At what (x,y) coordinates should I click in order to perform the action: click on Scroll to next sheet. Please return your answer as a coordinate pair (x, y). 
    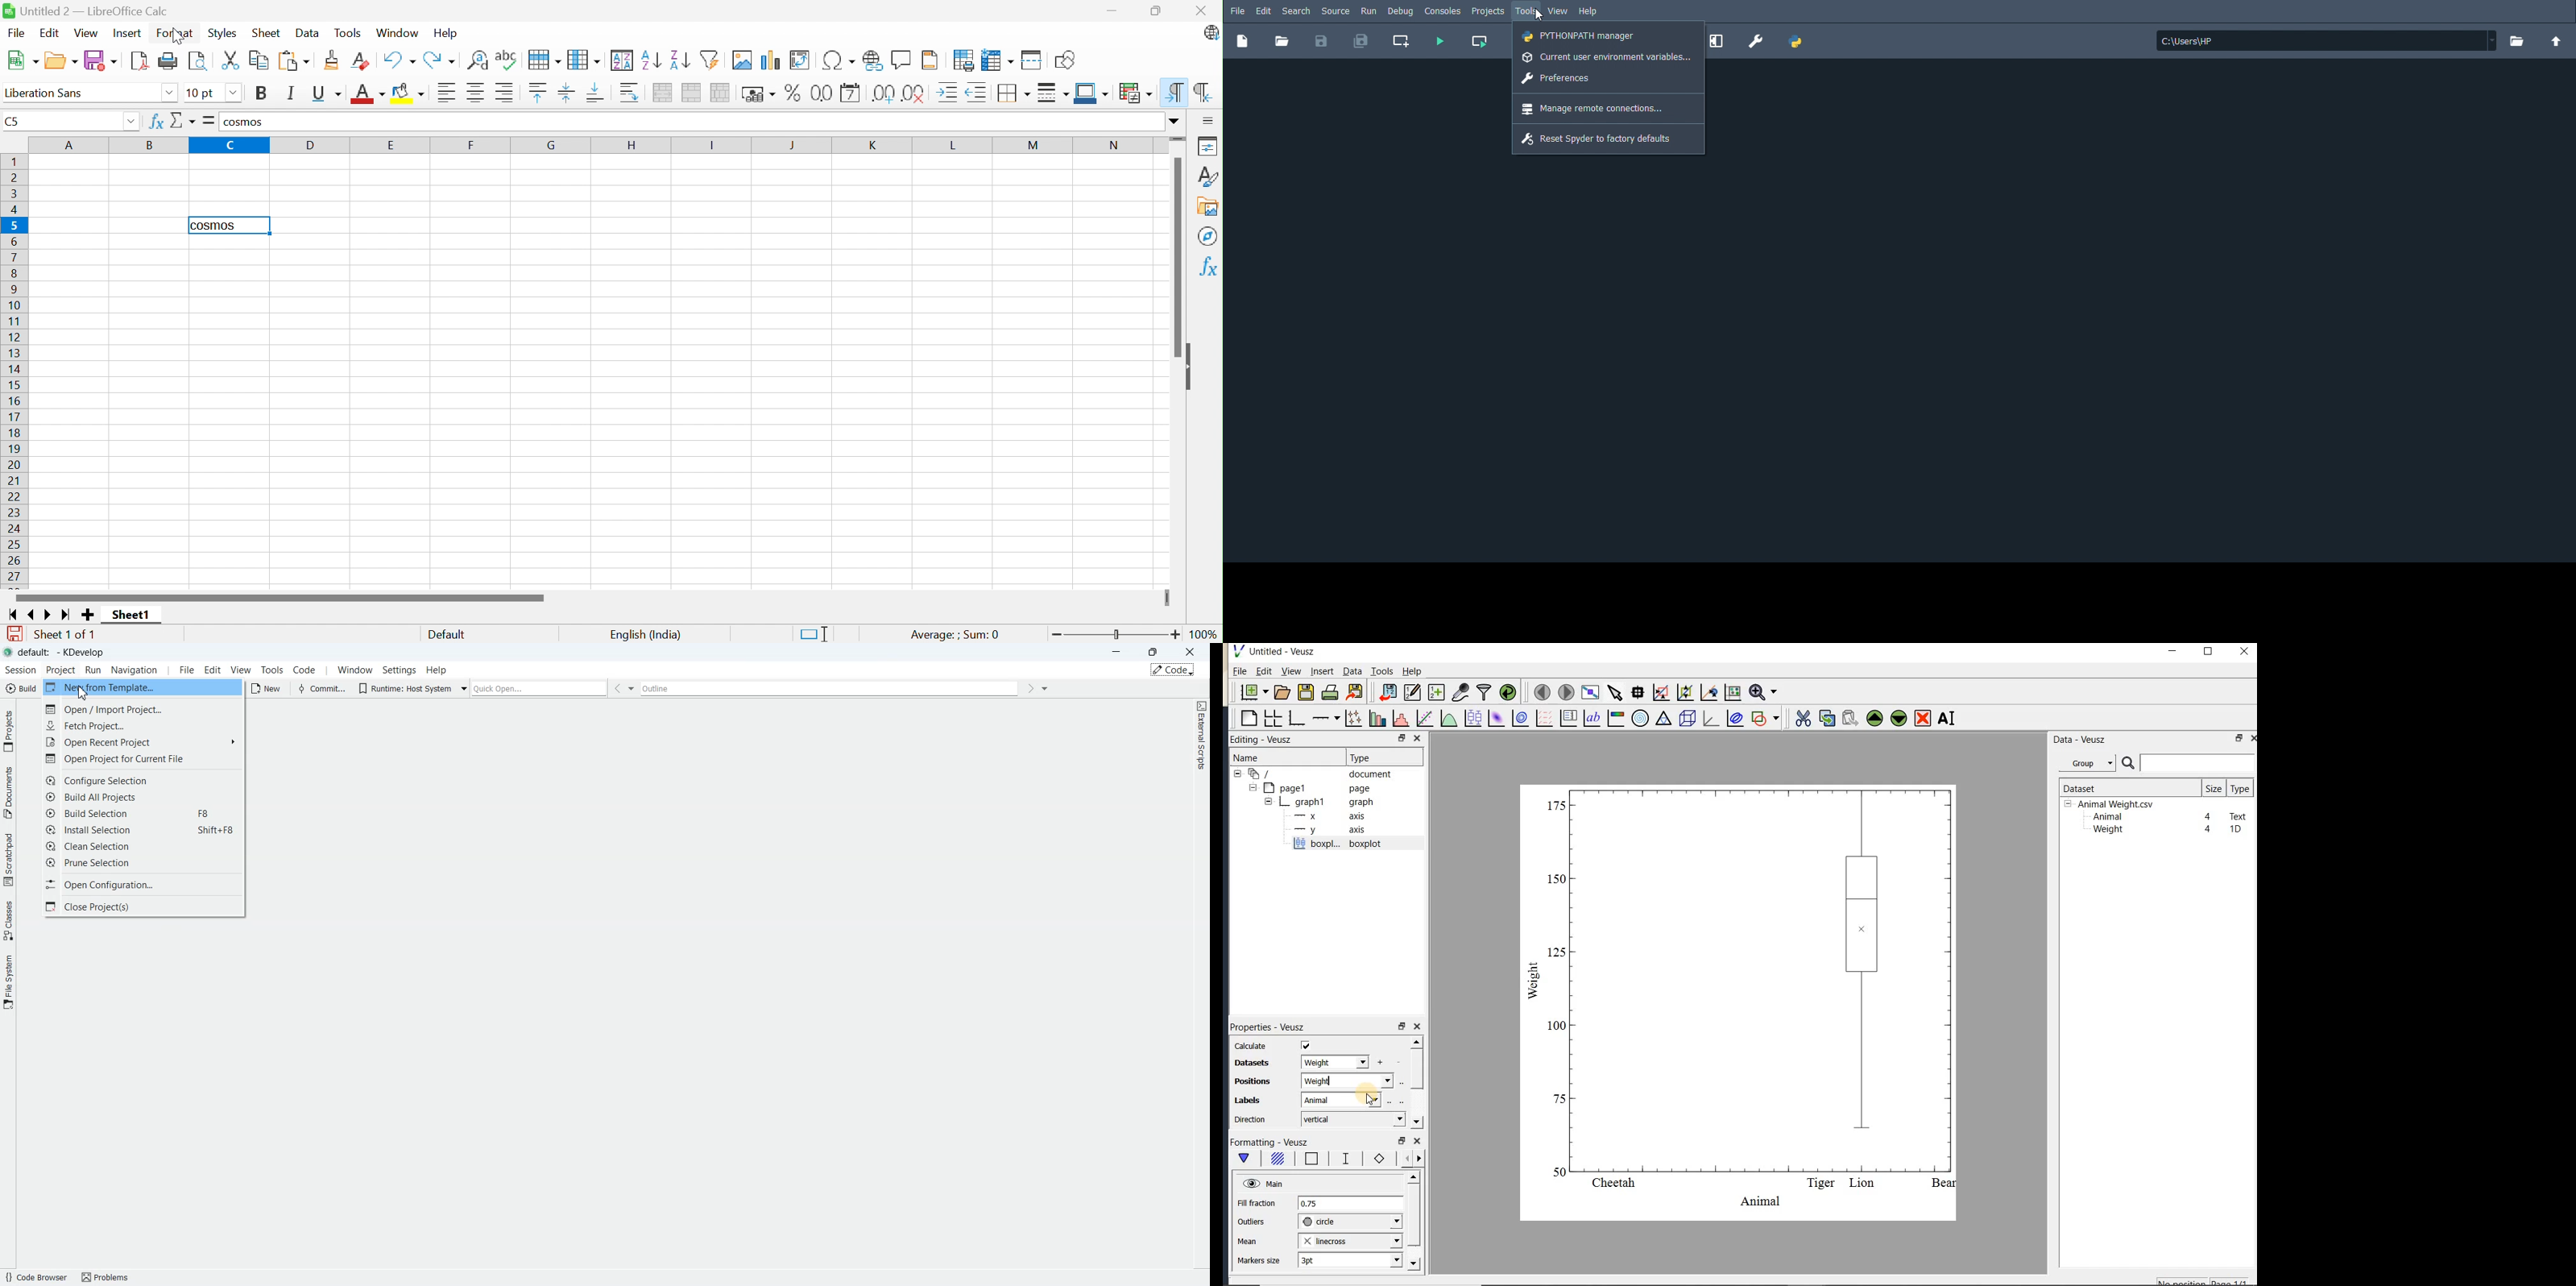
    Looking at the image, I should click on (47, 616).